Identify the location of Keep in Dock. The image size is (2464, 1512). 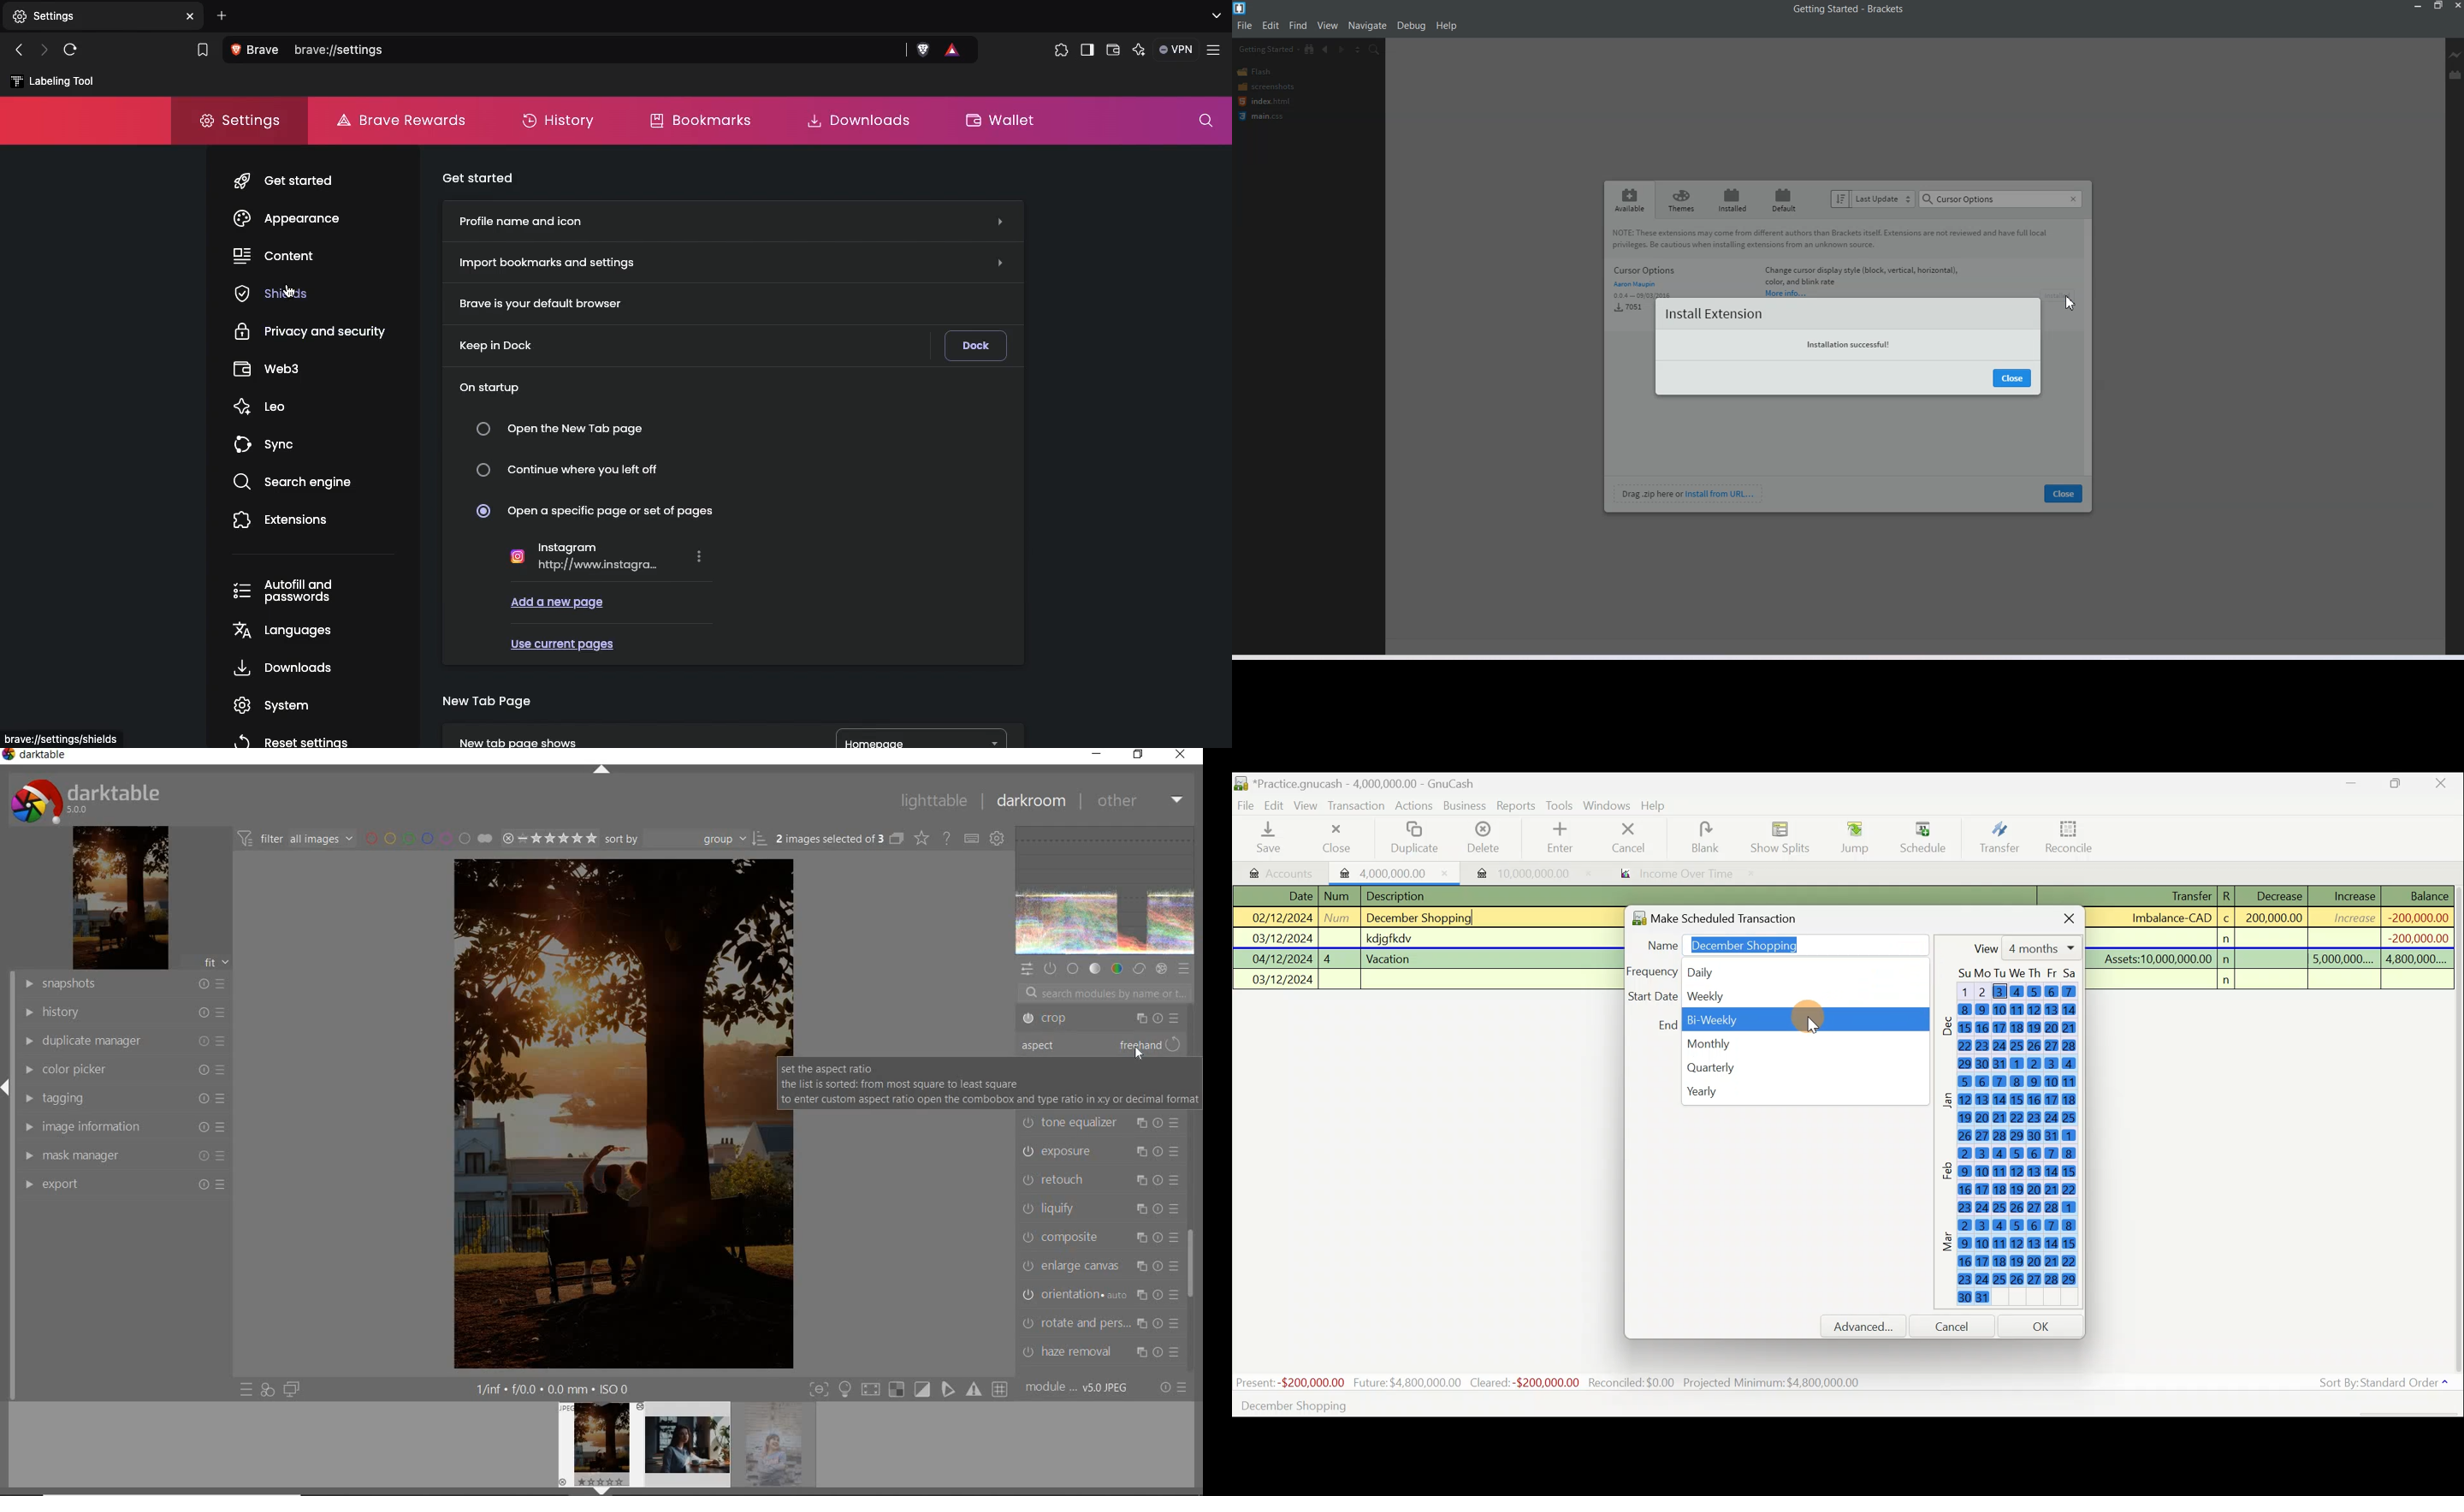
(502, 346).